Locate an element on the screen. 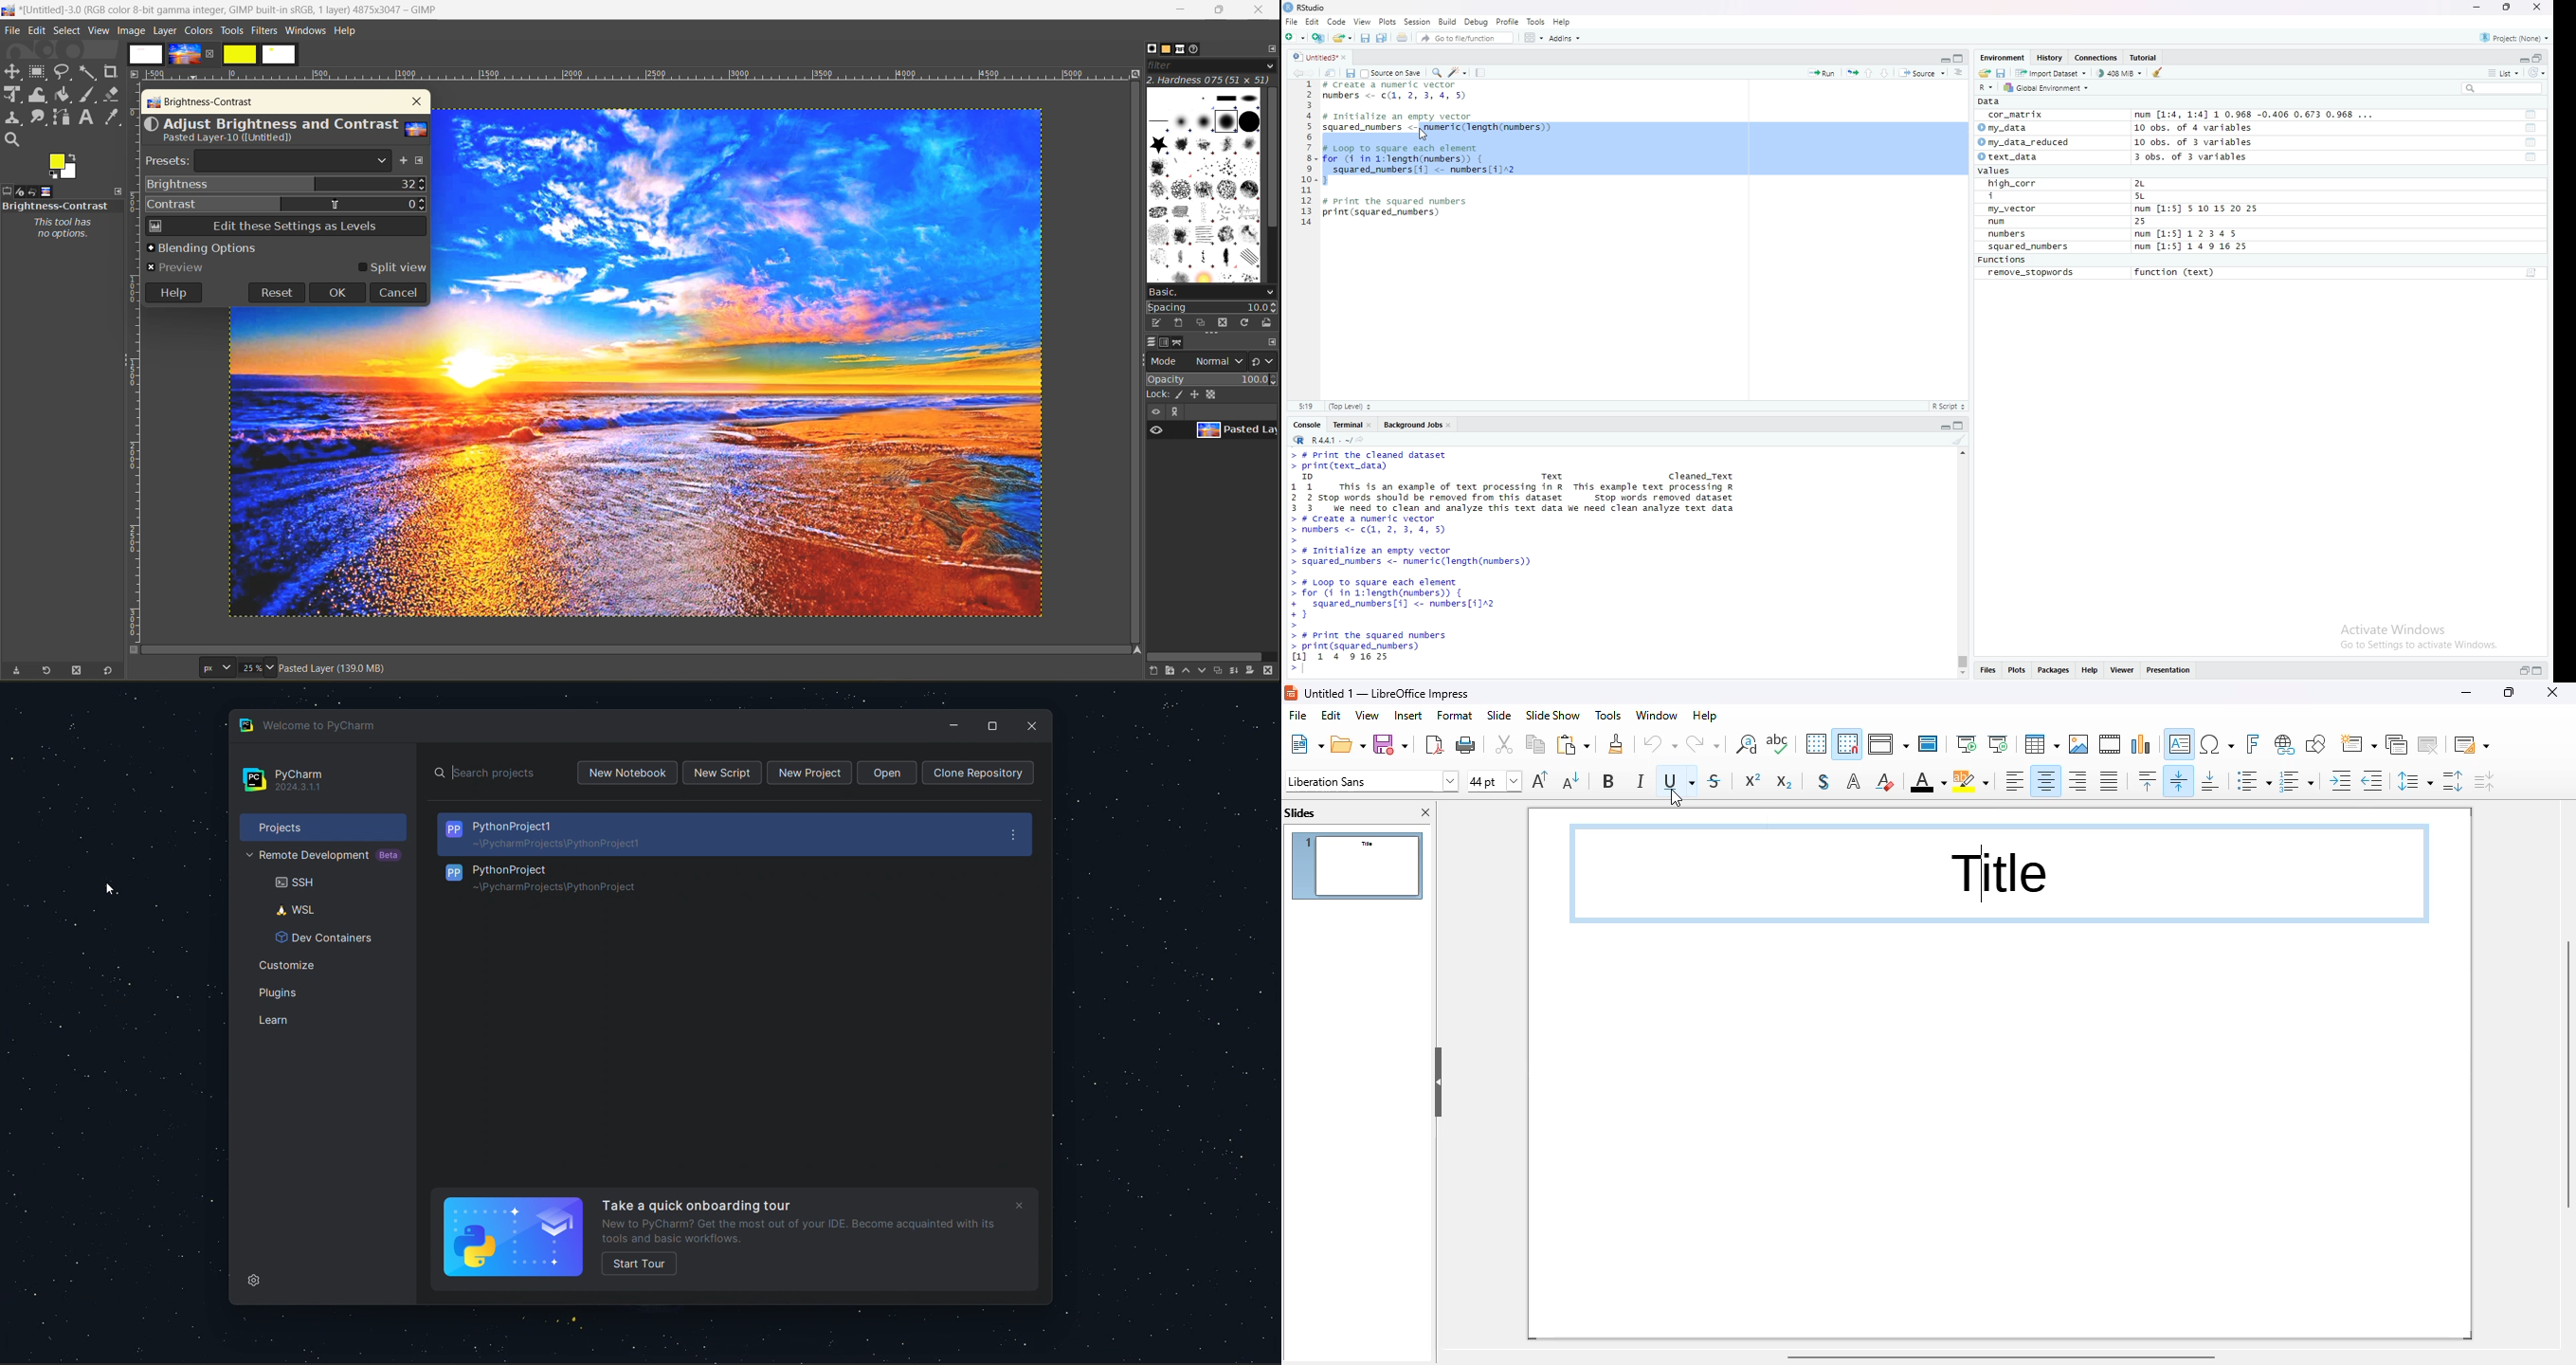  slide 1 is located at coordinates (1357, 865).